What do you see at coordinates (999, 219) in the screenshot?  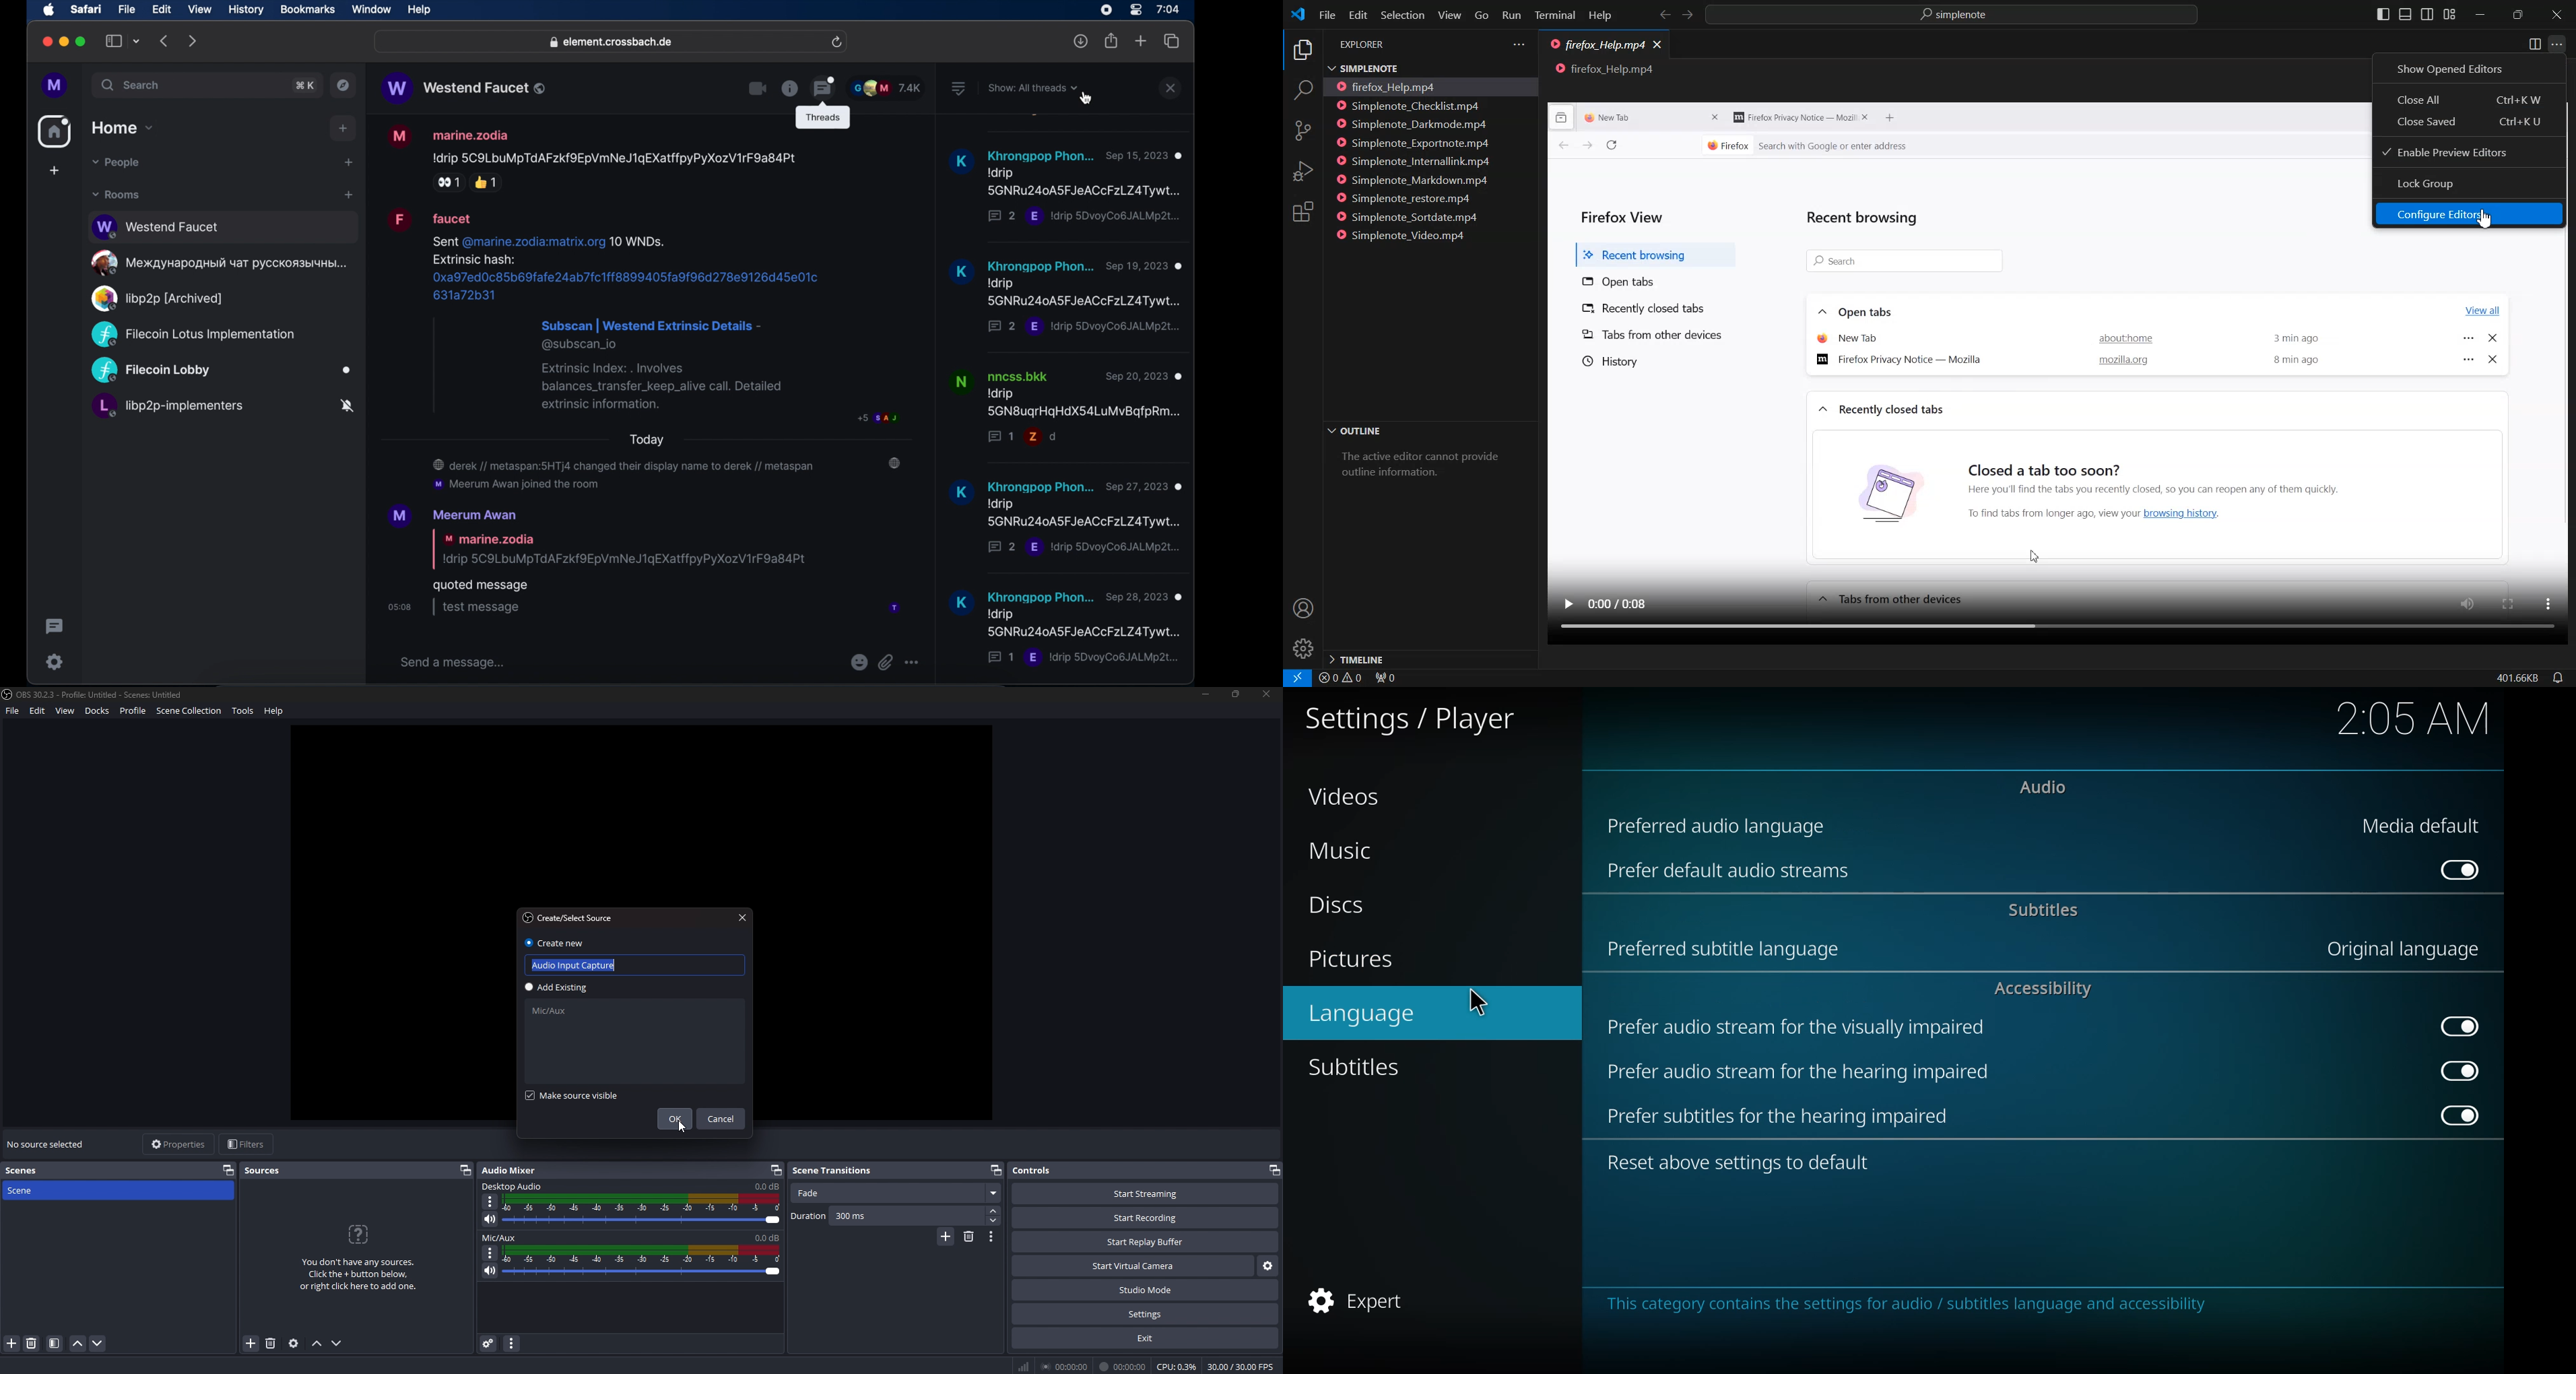 I see `2 messages` at bounding box center [999, 219].